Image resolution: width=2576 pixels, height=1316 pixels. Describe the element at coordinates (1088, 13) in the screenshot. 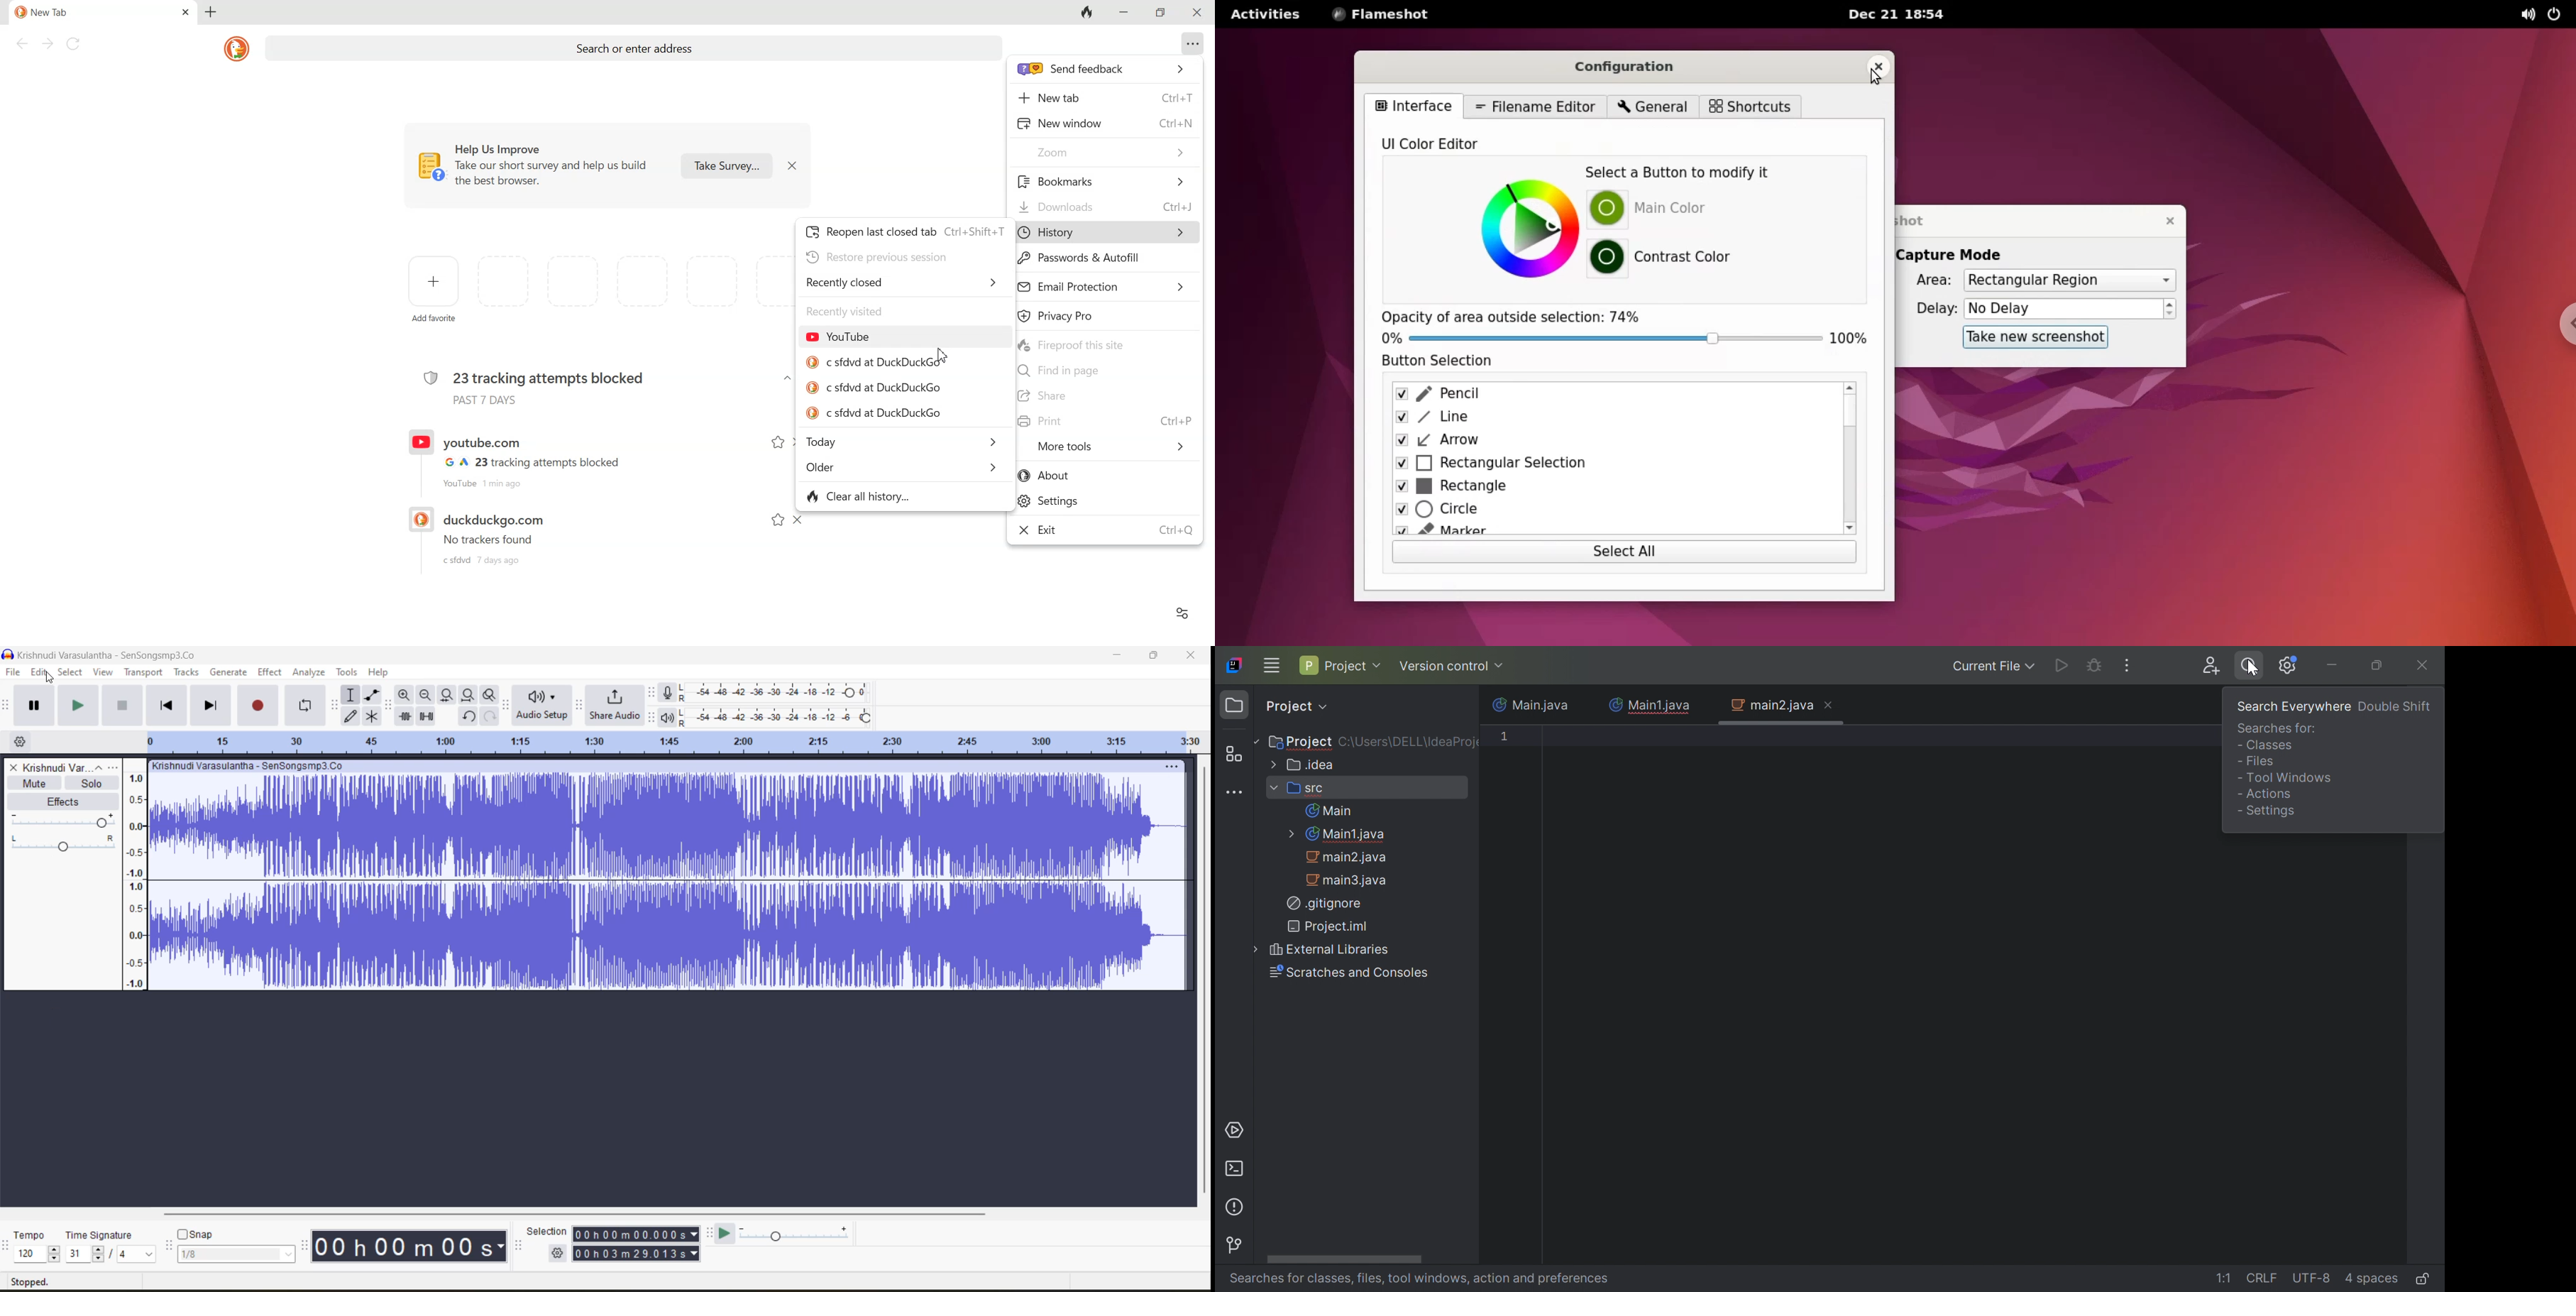

I see `Fire button` at that location.